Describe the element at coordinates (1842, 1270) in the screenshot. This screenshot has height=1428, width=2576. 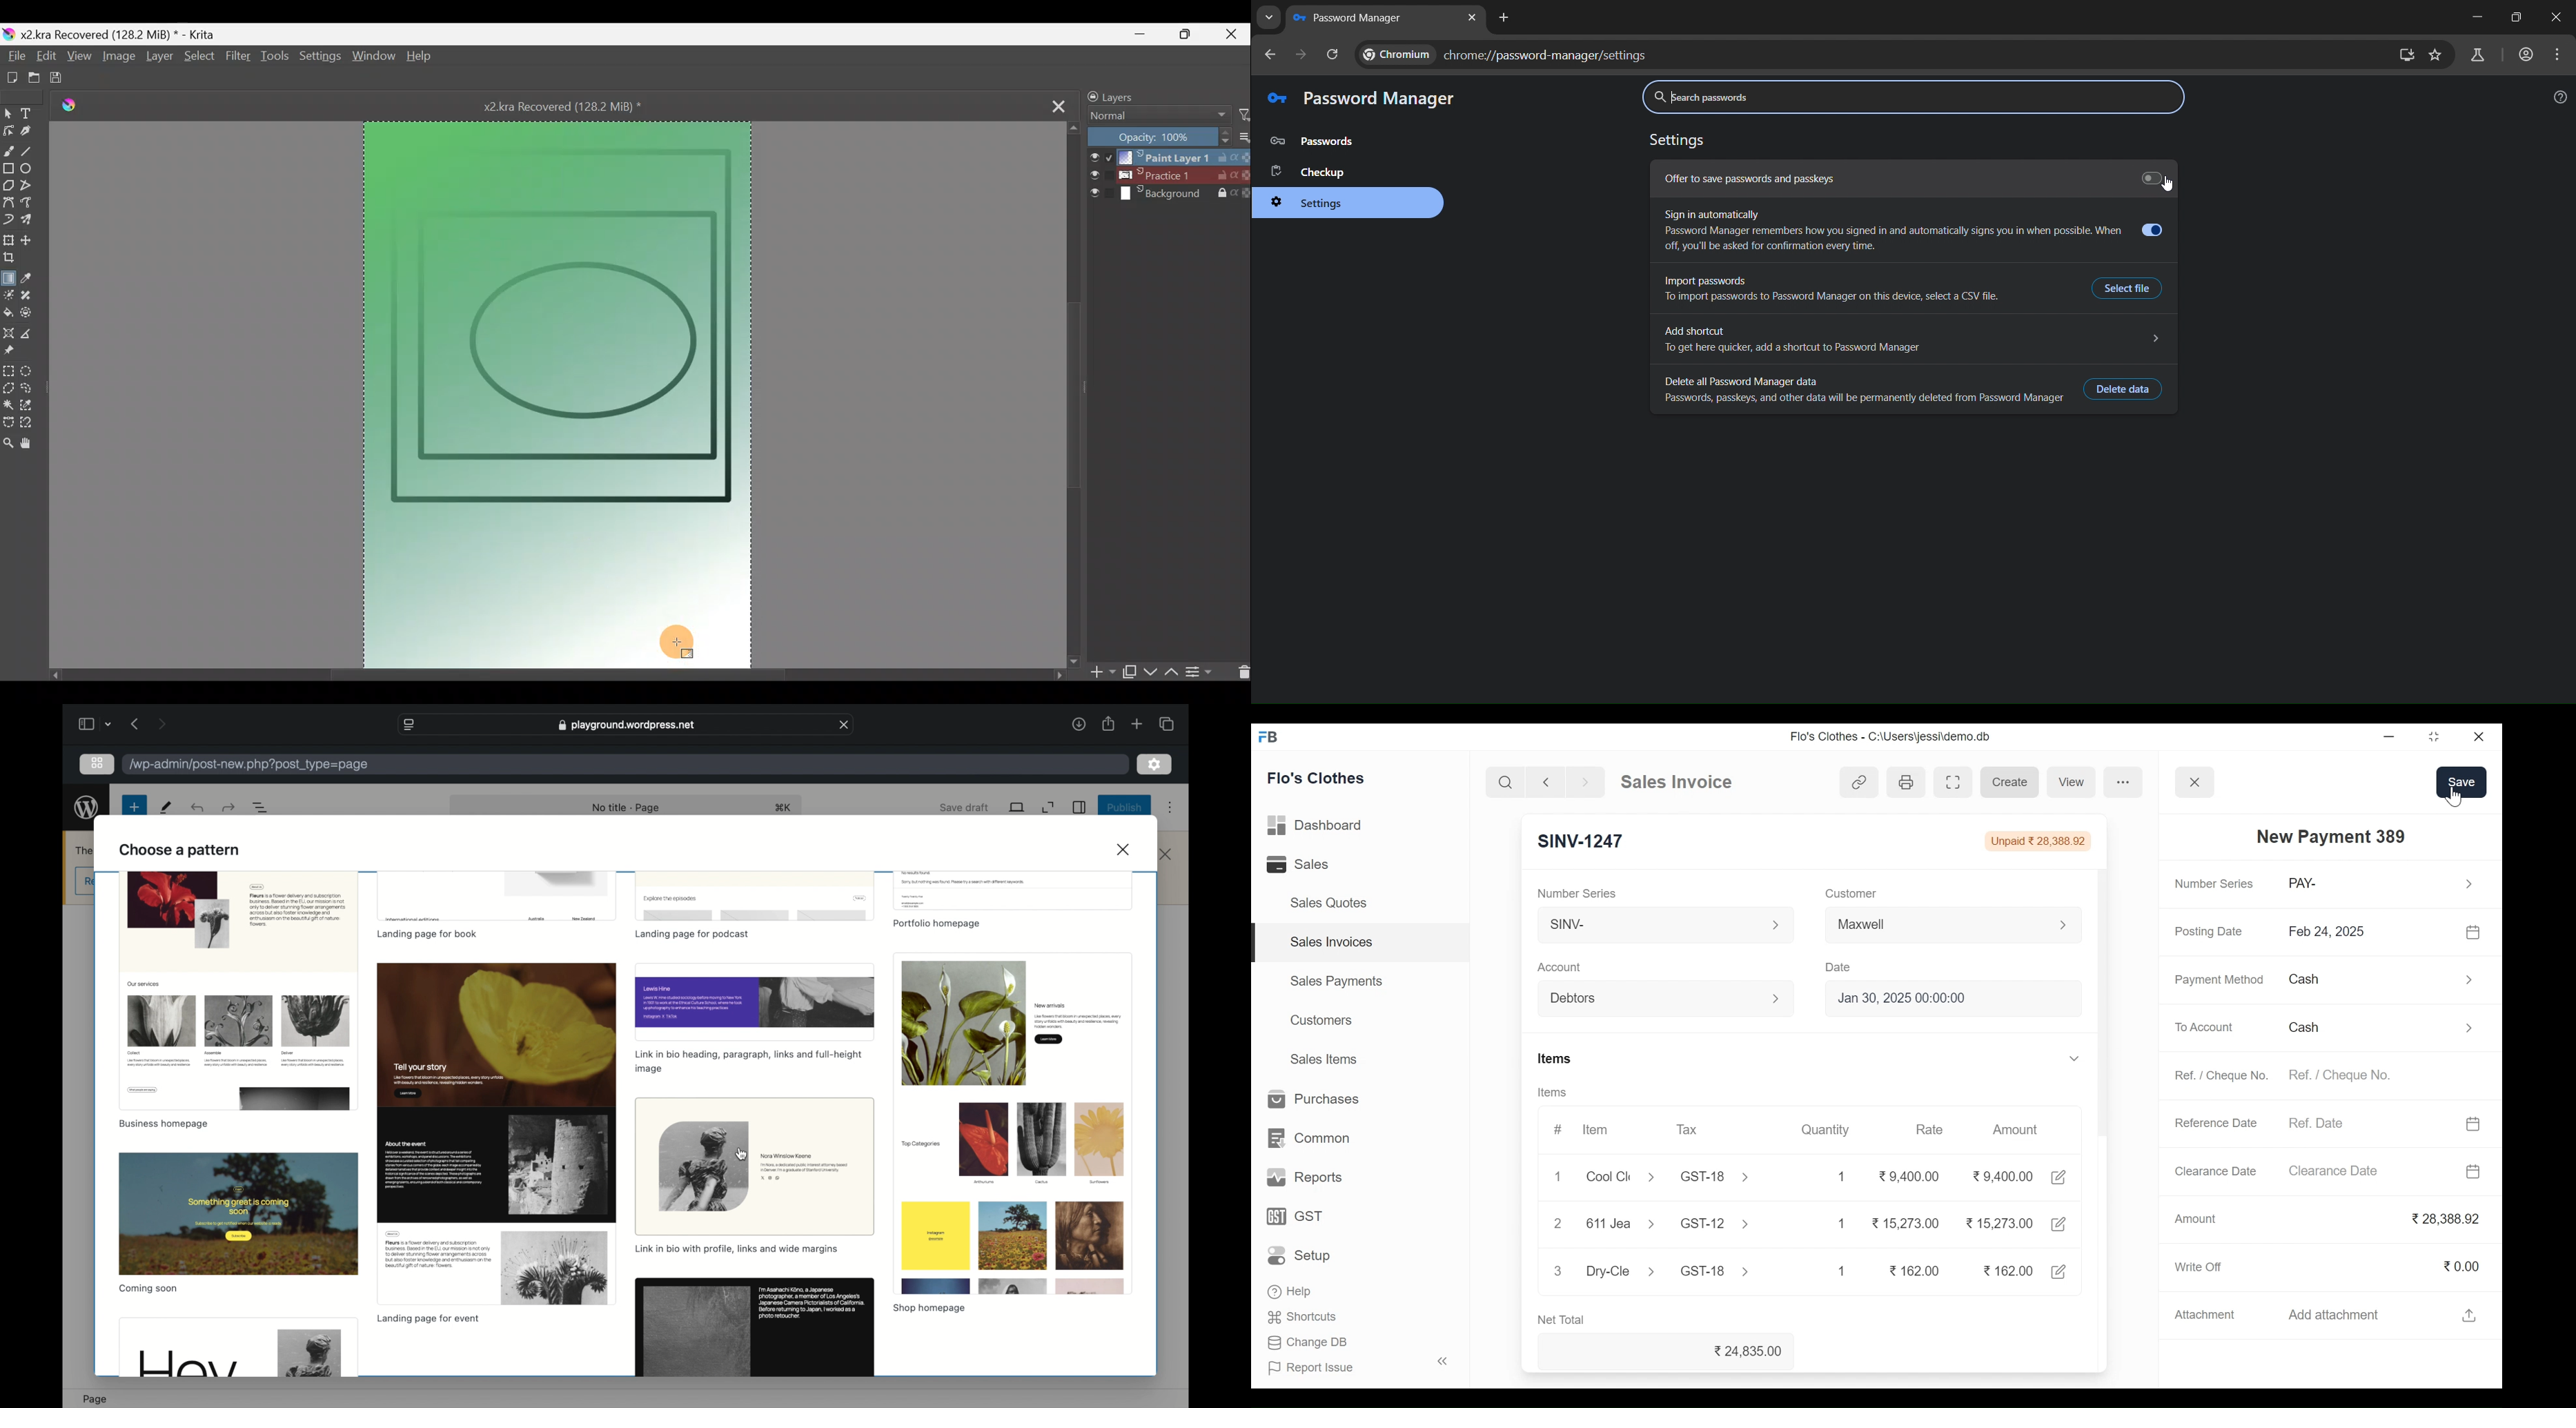
I see `1` at that location.